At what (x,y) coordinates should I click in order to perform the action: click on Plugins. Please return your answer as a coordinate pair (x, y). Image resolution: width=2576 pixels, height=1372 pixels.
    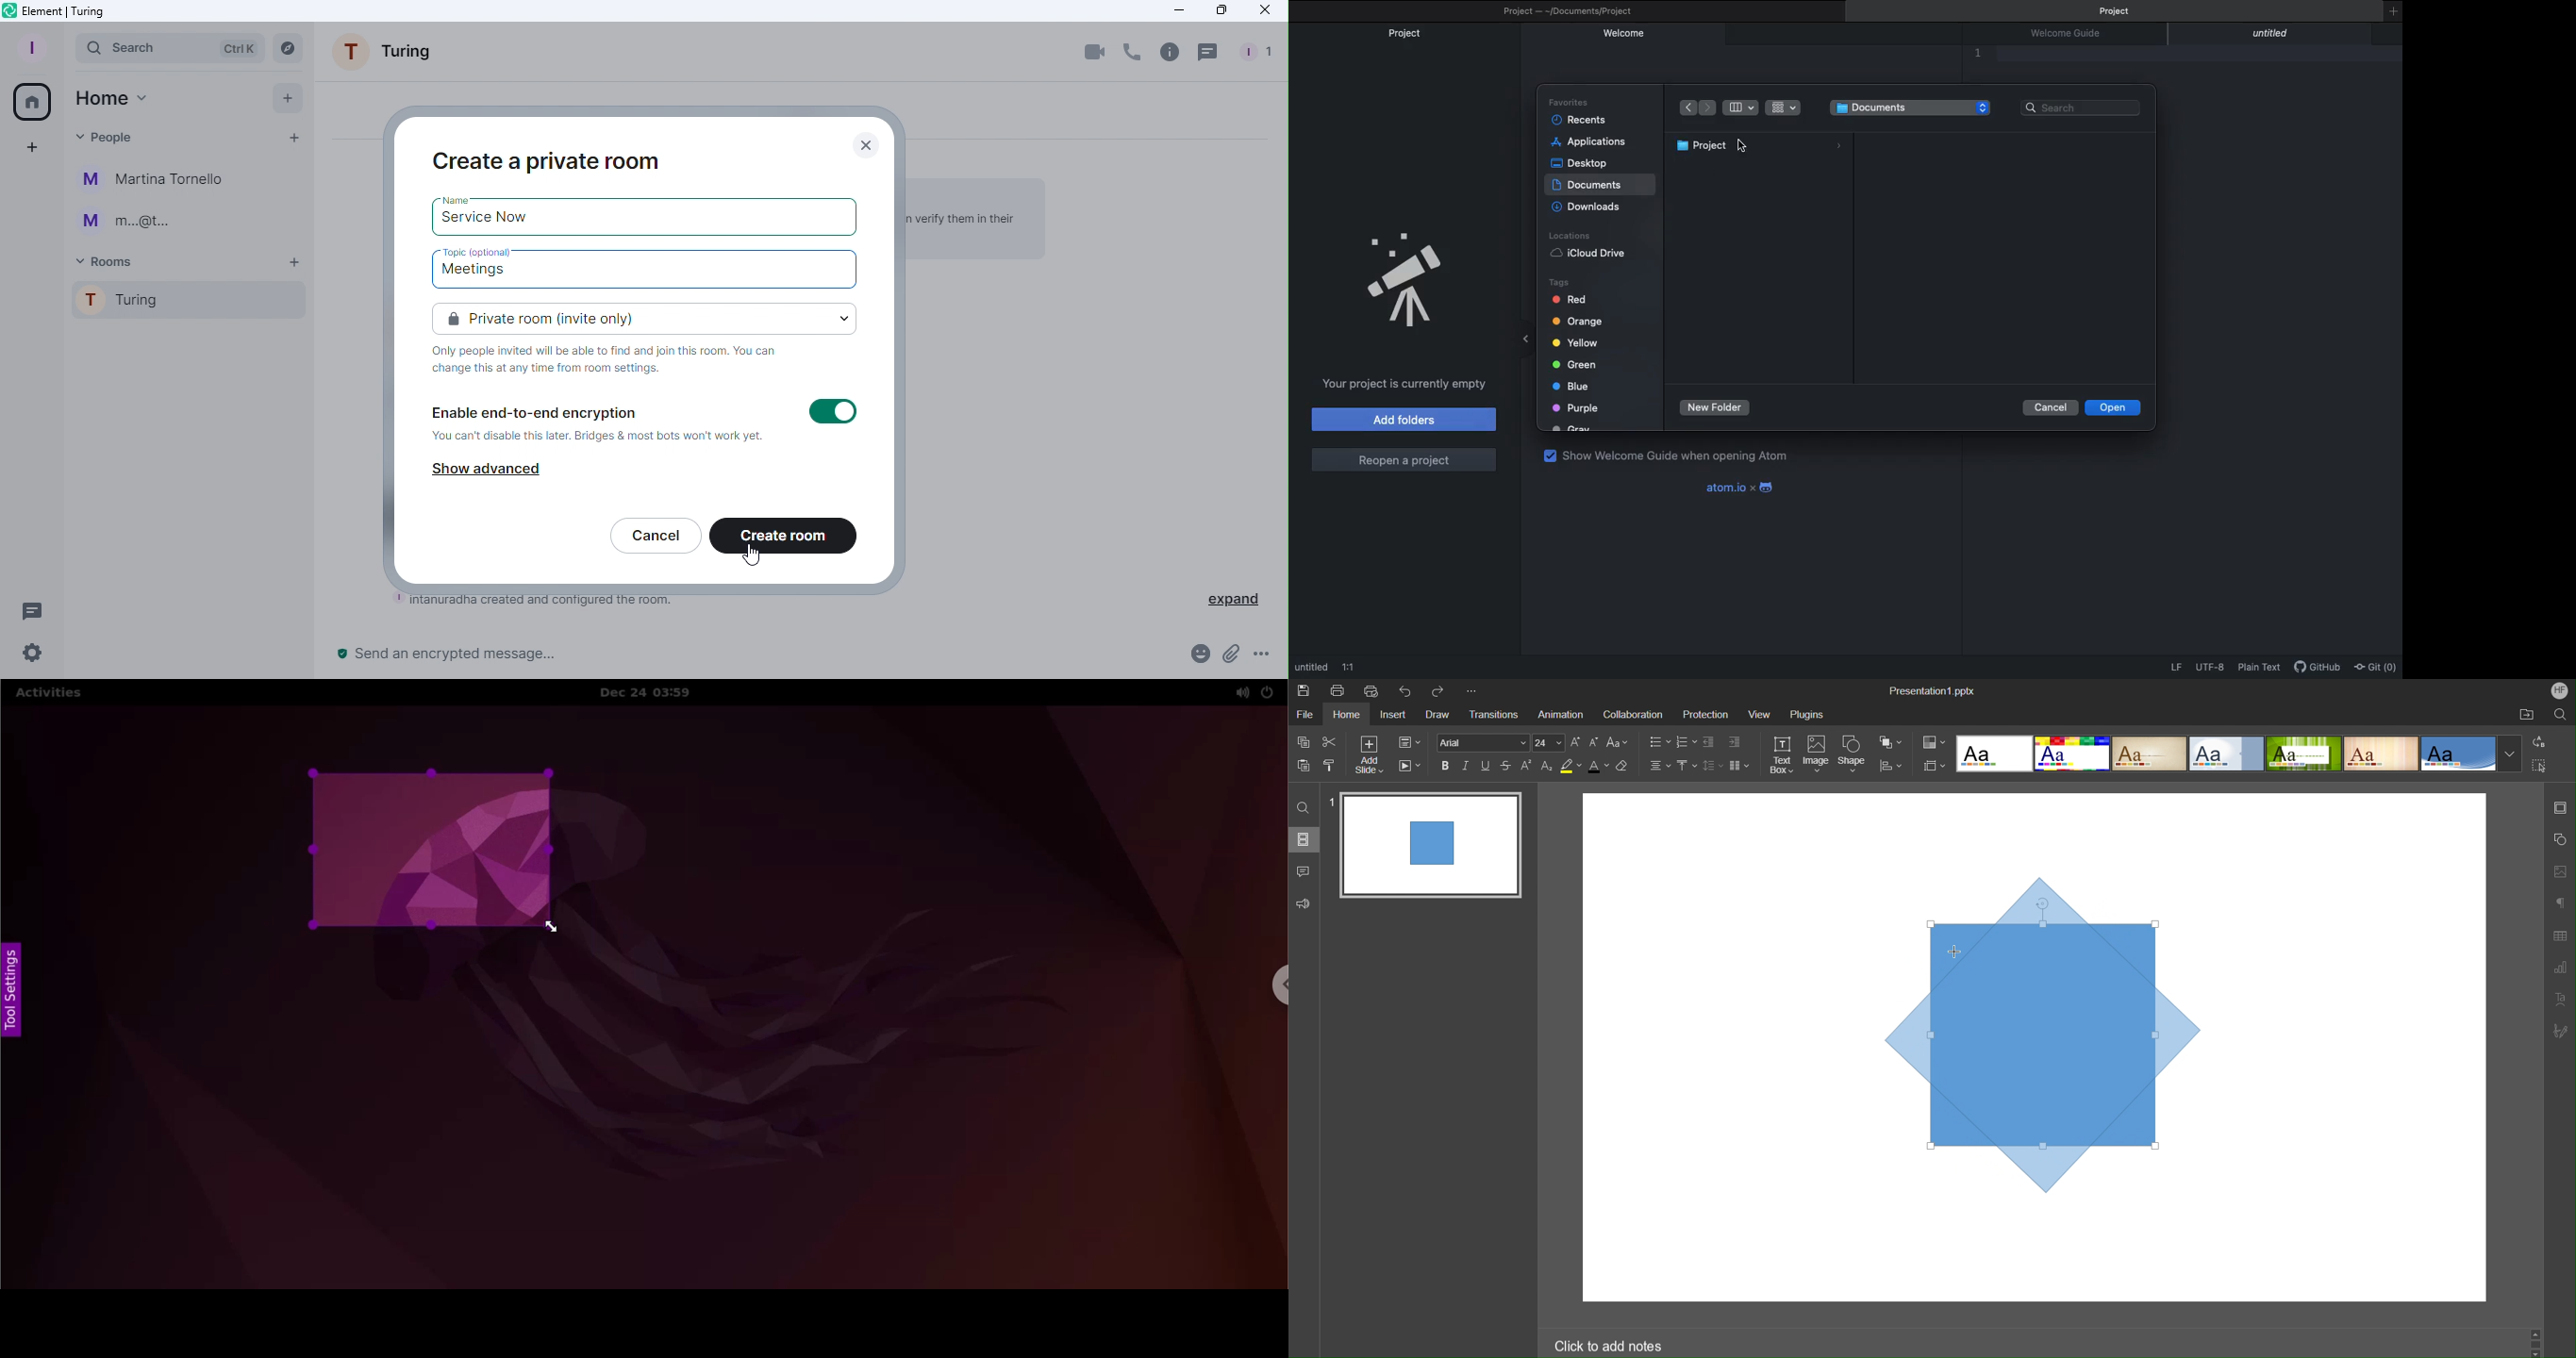
    Looking at the image, I should click on (1806, 712).